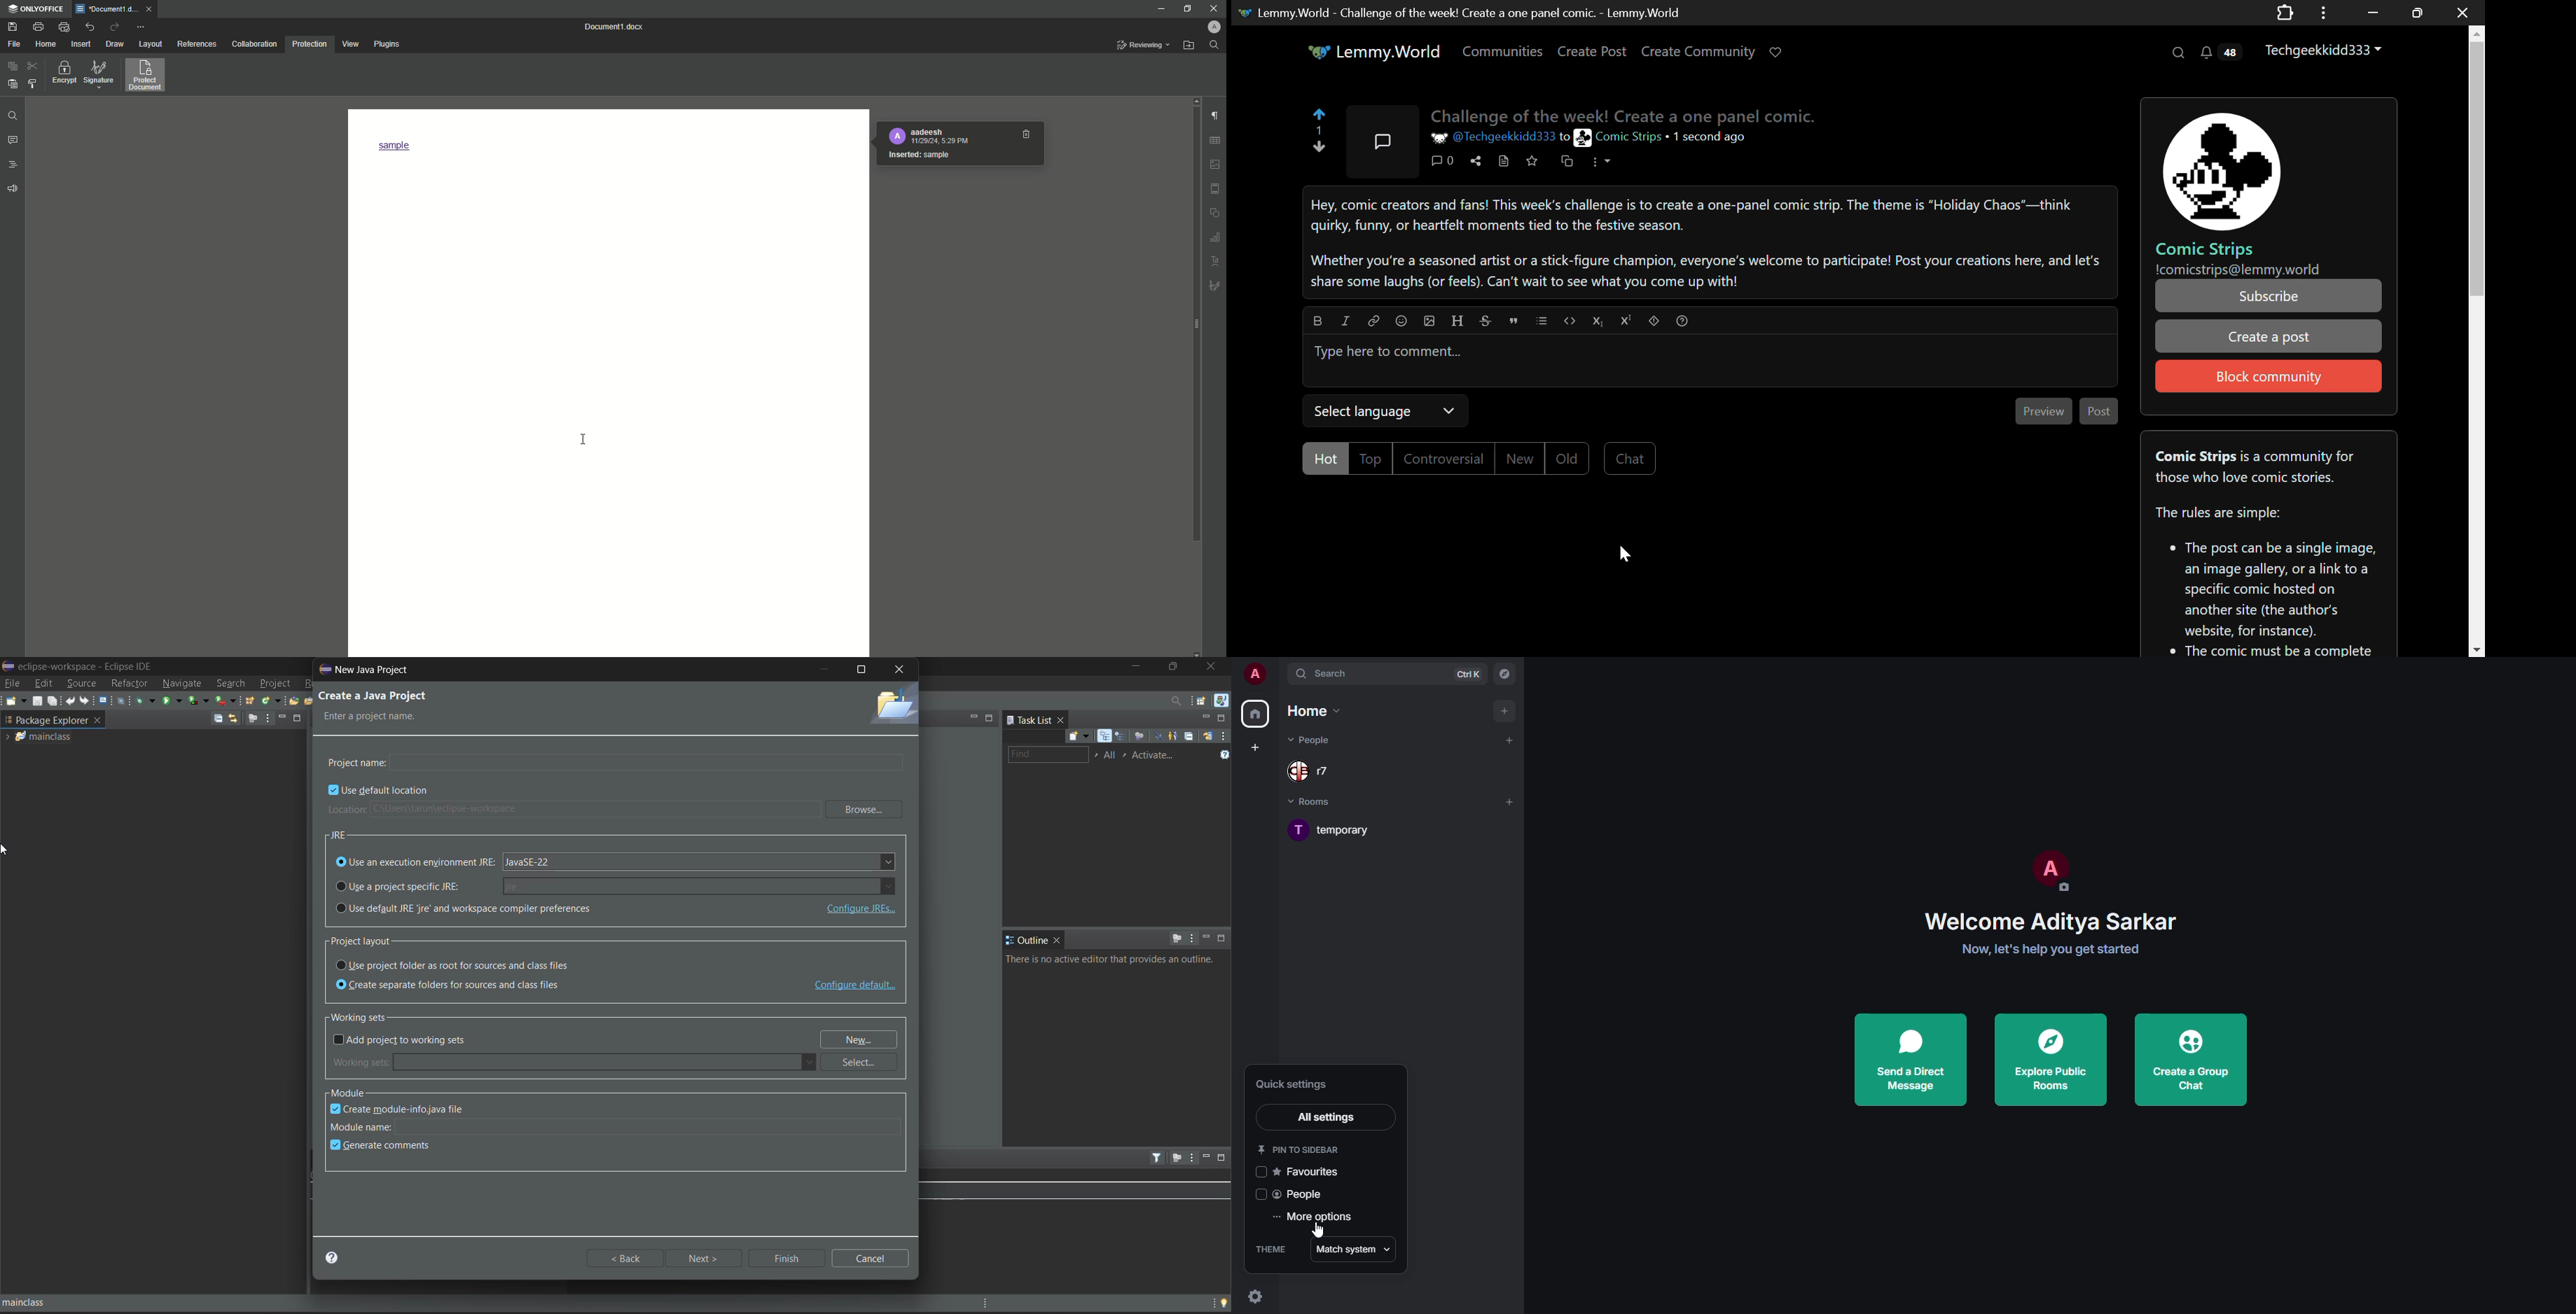 The height and width of the screenshot is (1316, 2576). Describe the element at coordinates (1263, 1170) in the screenshot. I see `click to enable` at that location.